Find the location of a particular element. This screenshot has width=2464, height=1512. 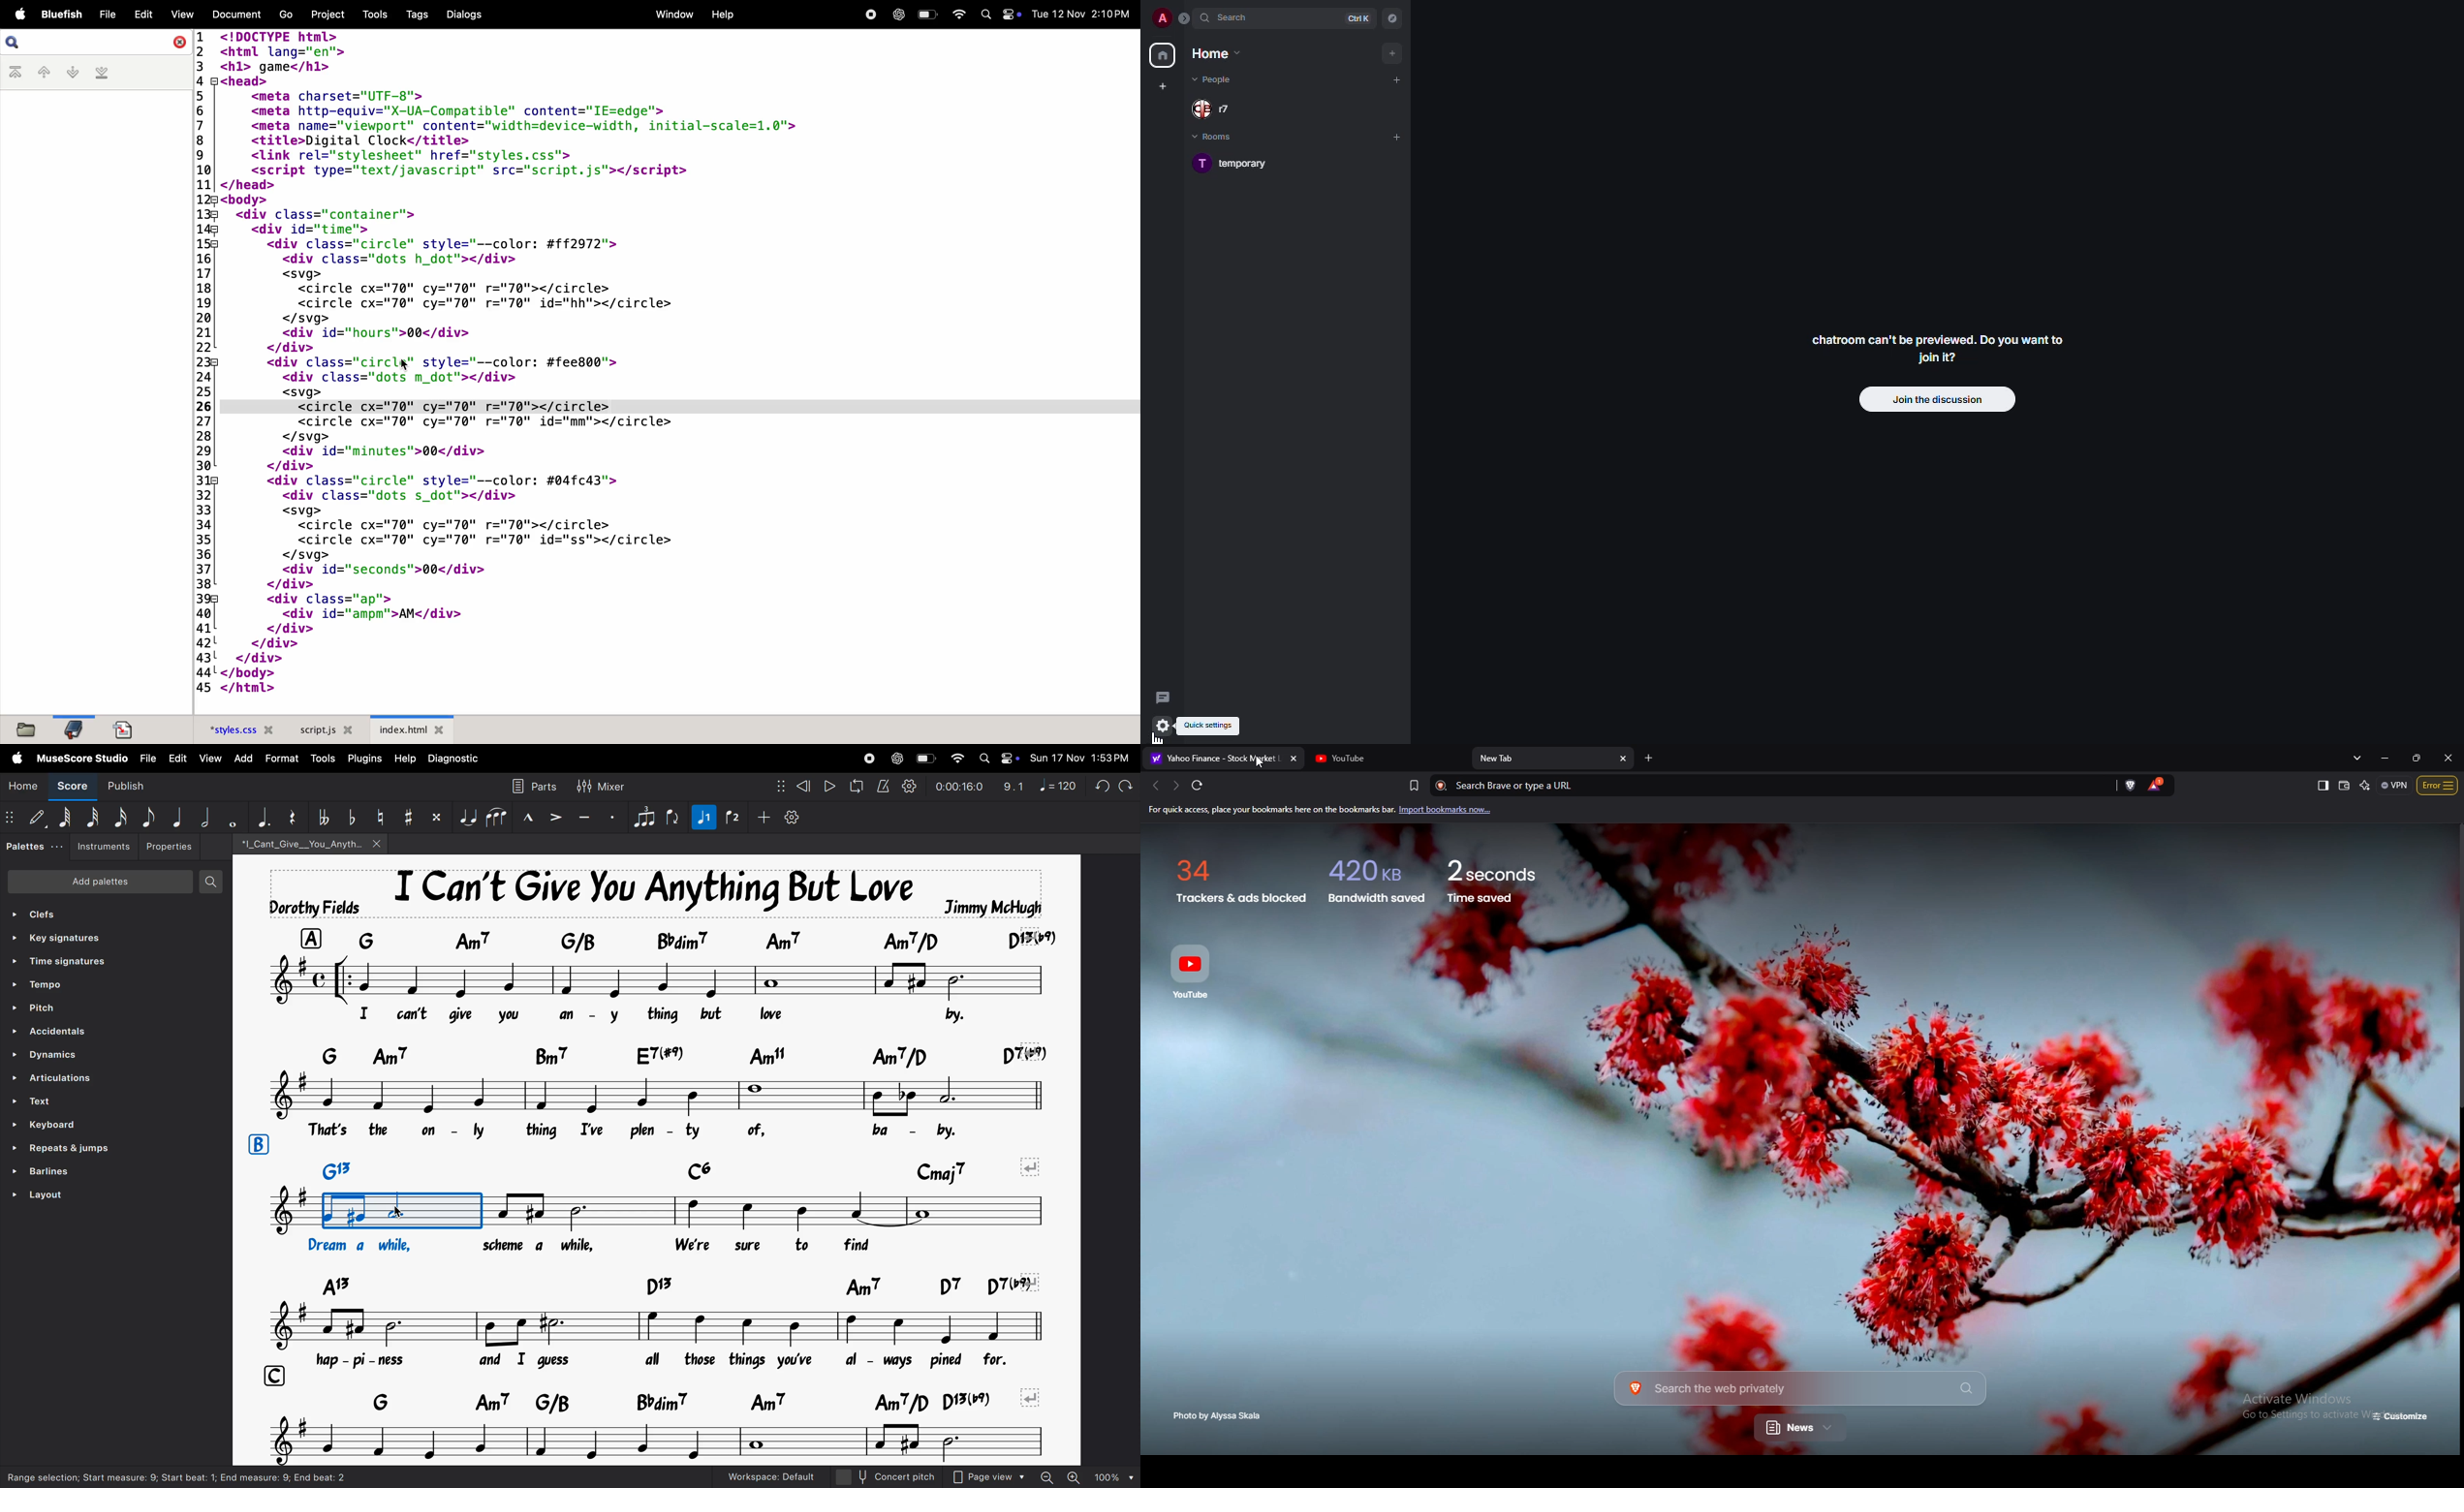

add is located at coordinates (1396, 135).